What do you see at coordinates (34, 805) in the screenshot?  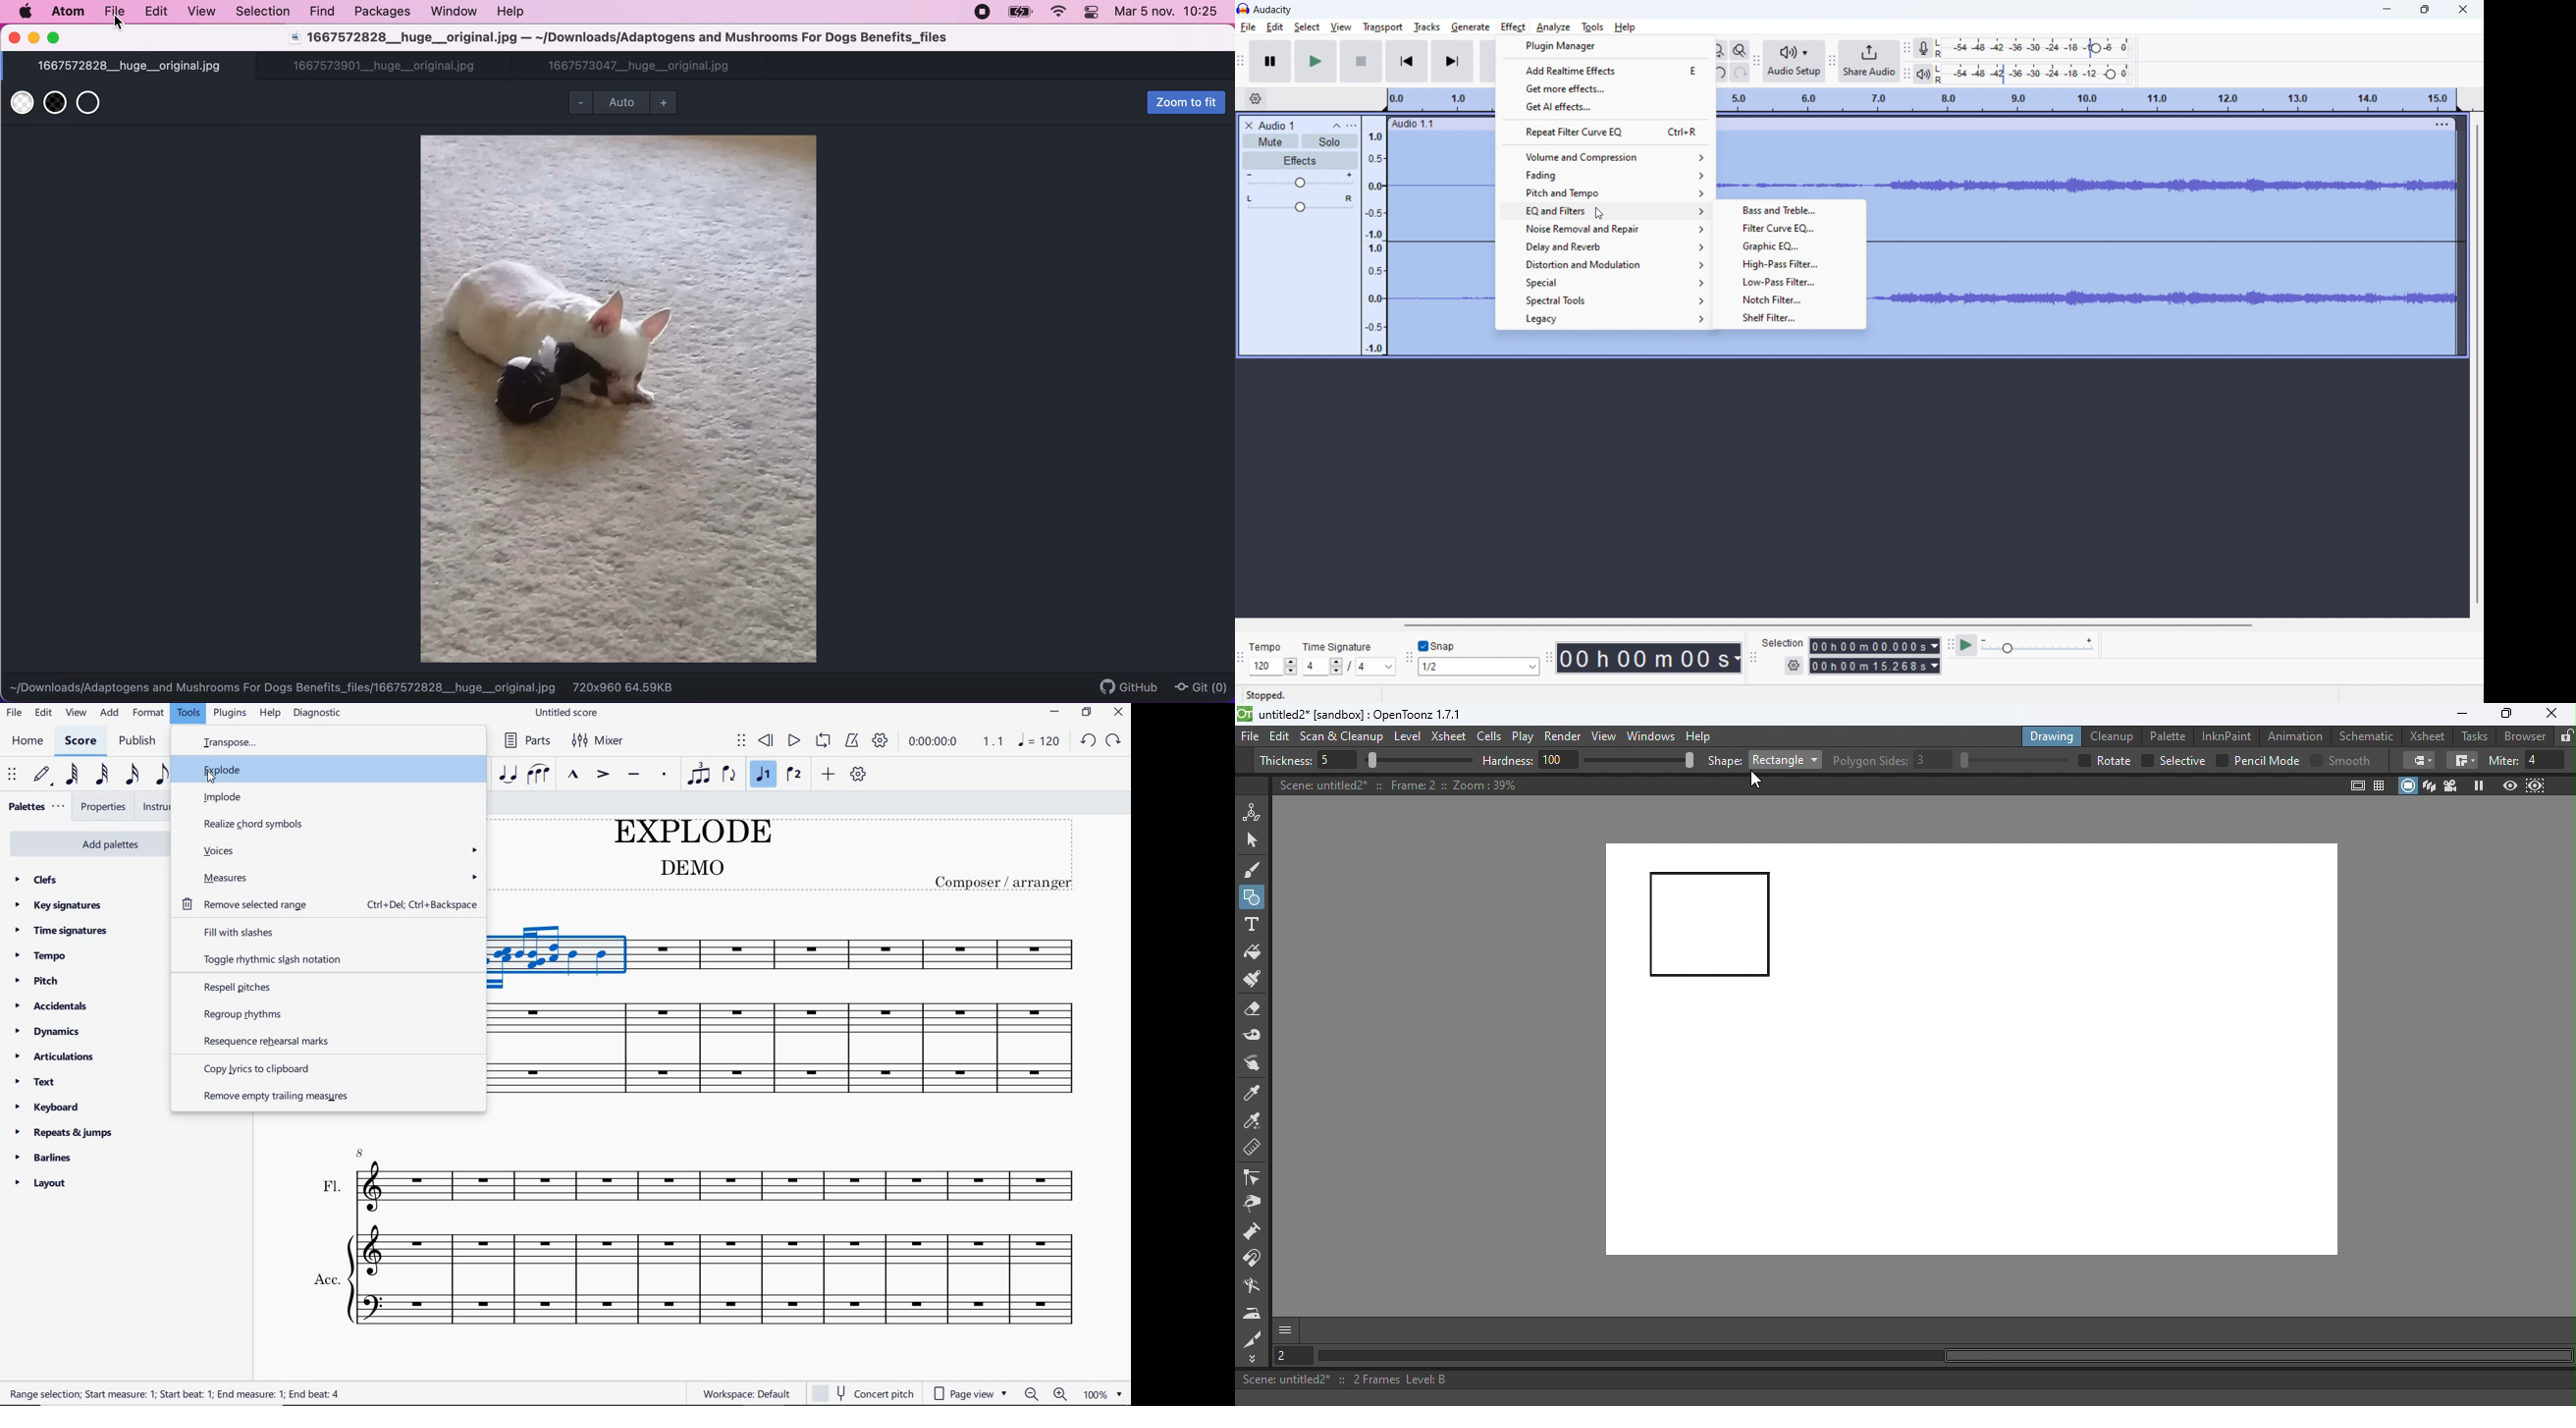 I see `palettes` at bounding box center [34, 805].